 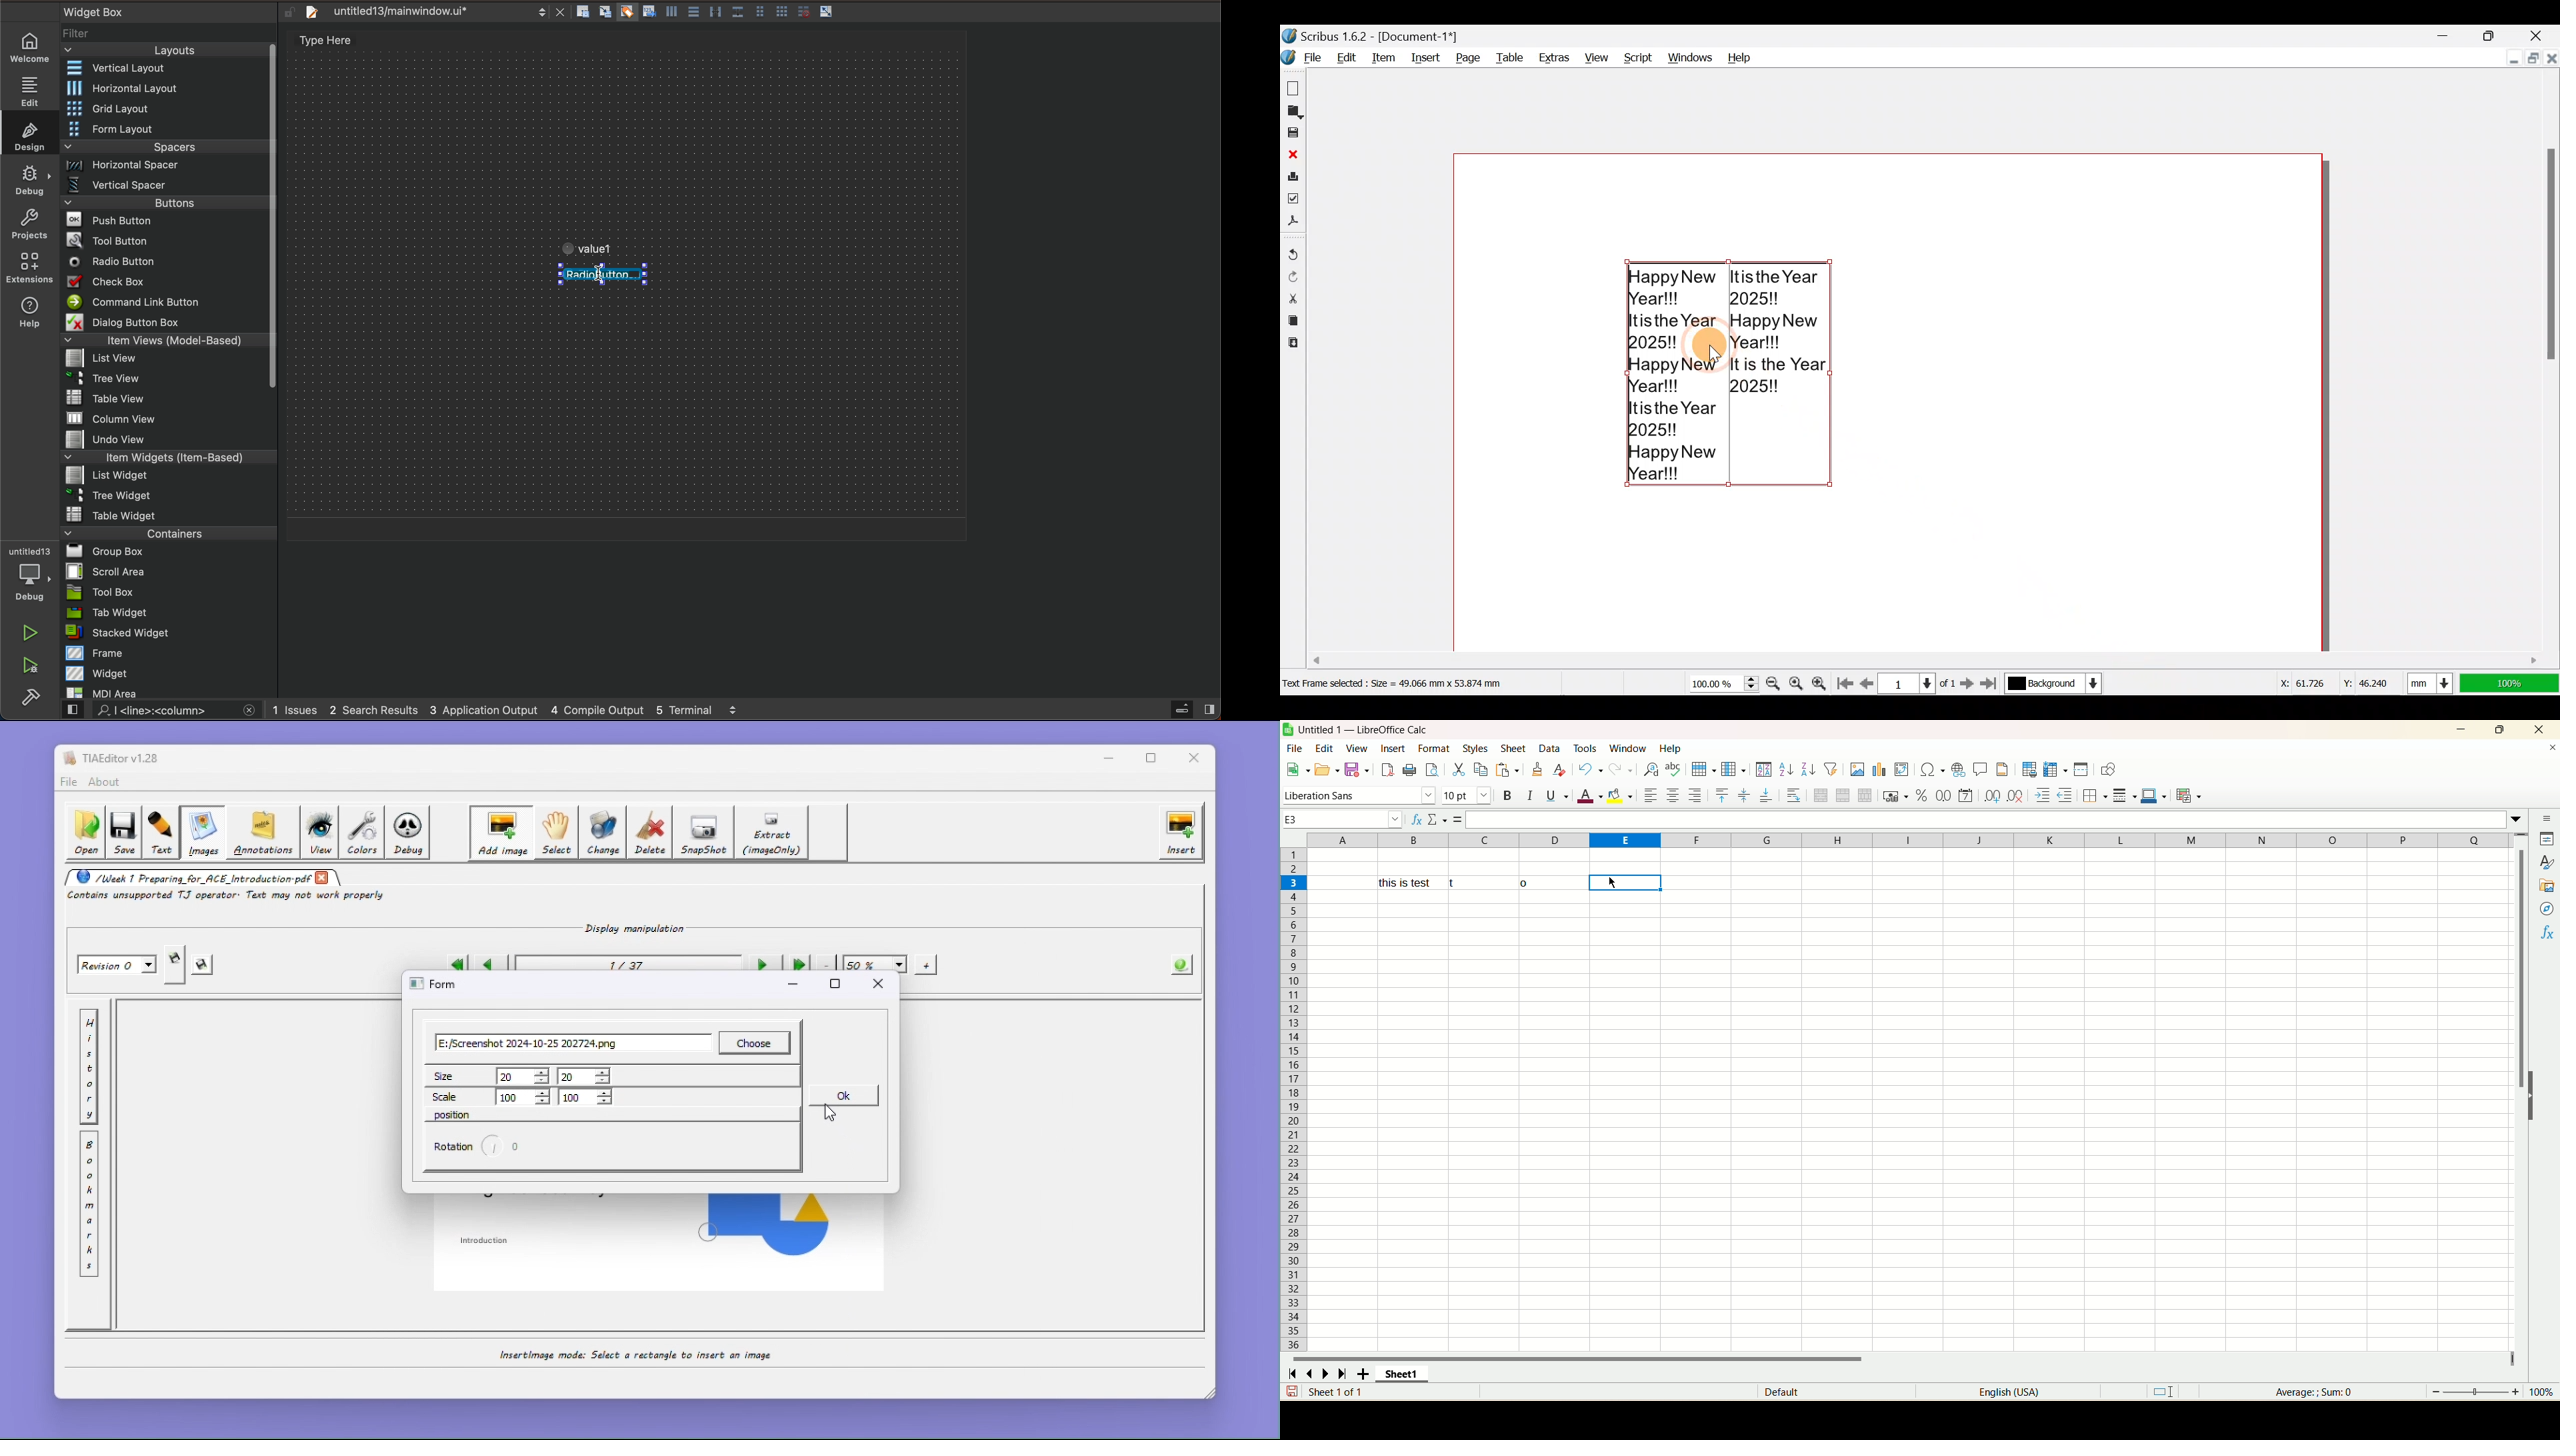 I want to click on Zoom in by the stepping value in tools preferences, so click(x=1820, y=681).